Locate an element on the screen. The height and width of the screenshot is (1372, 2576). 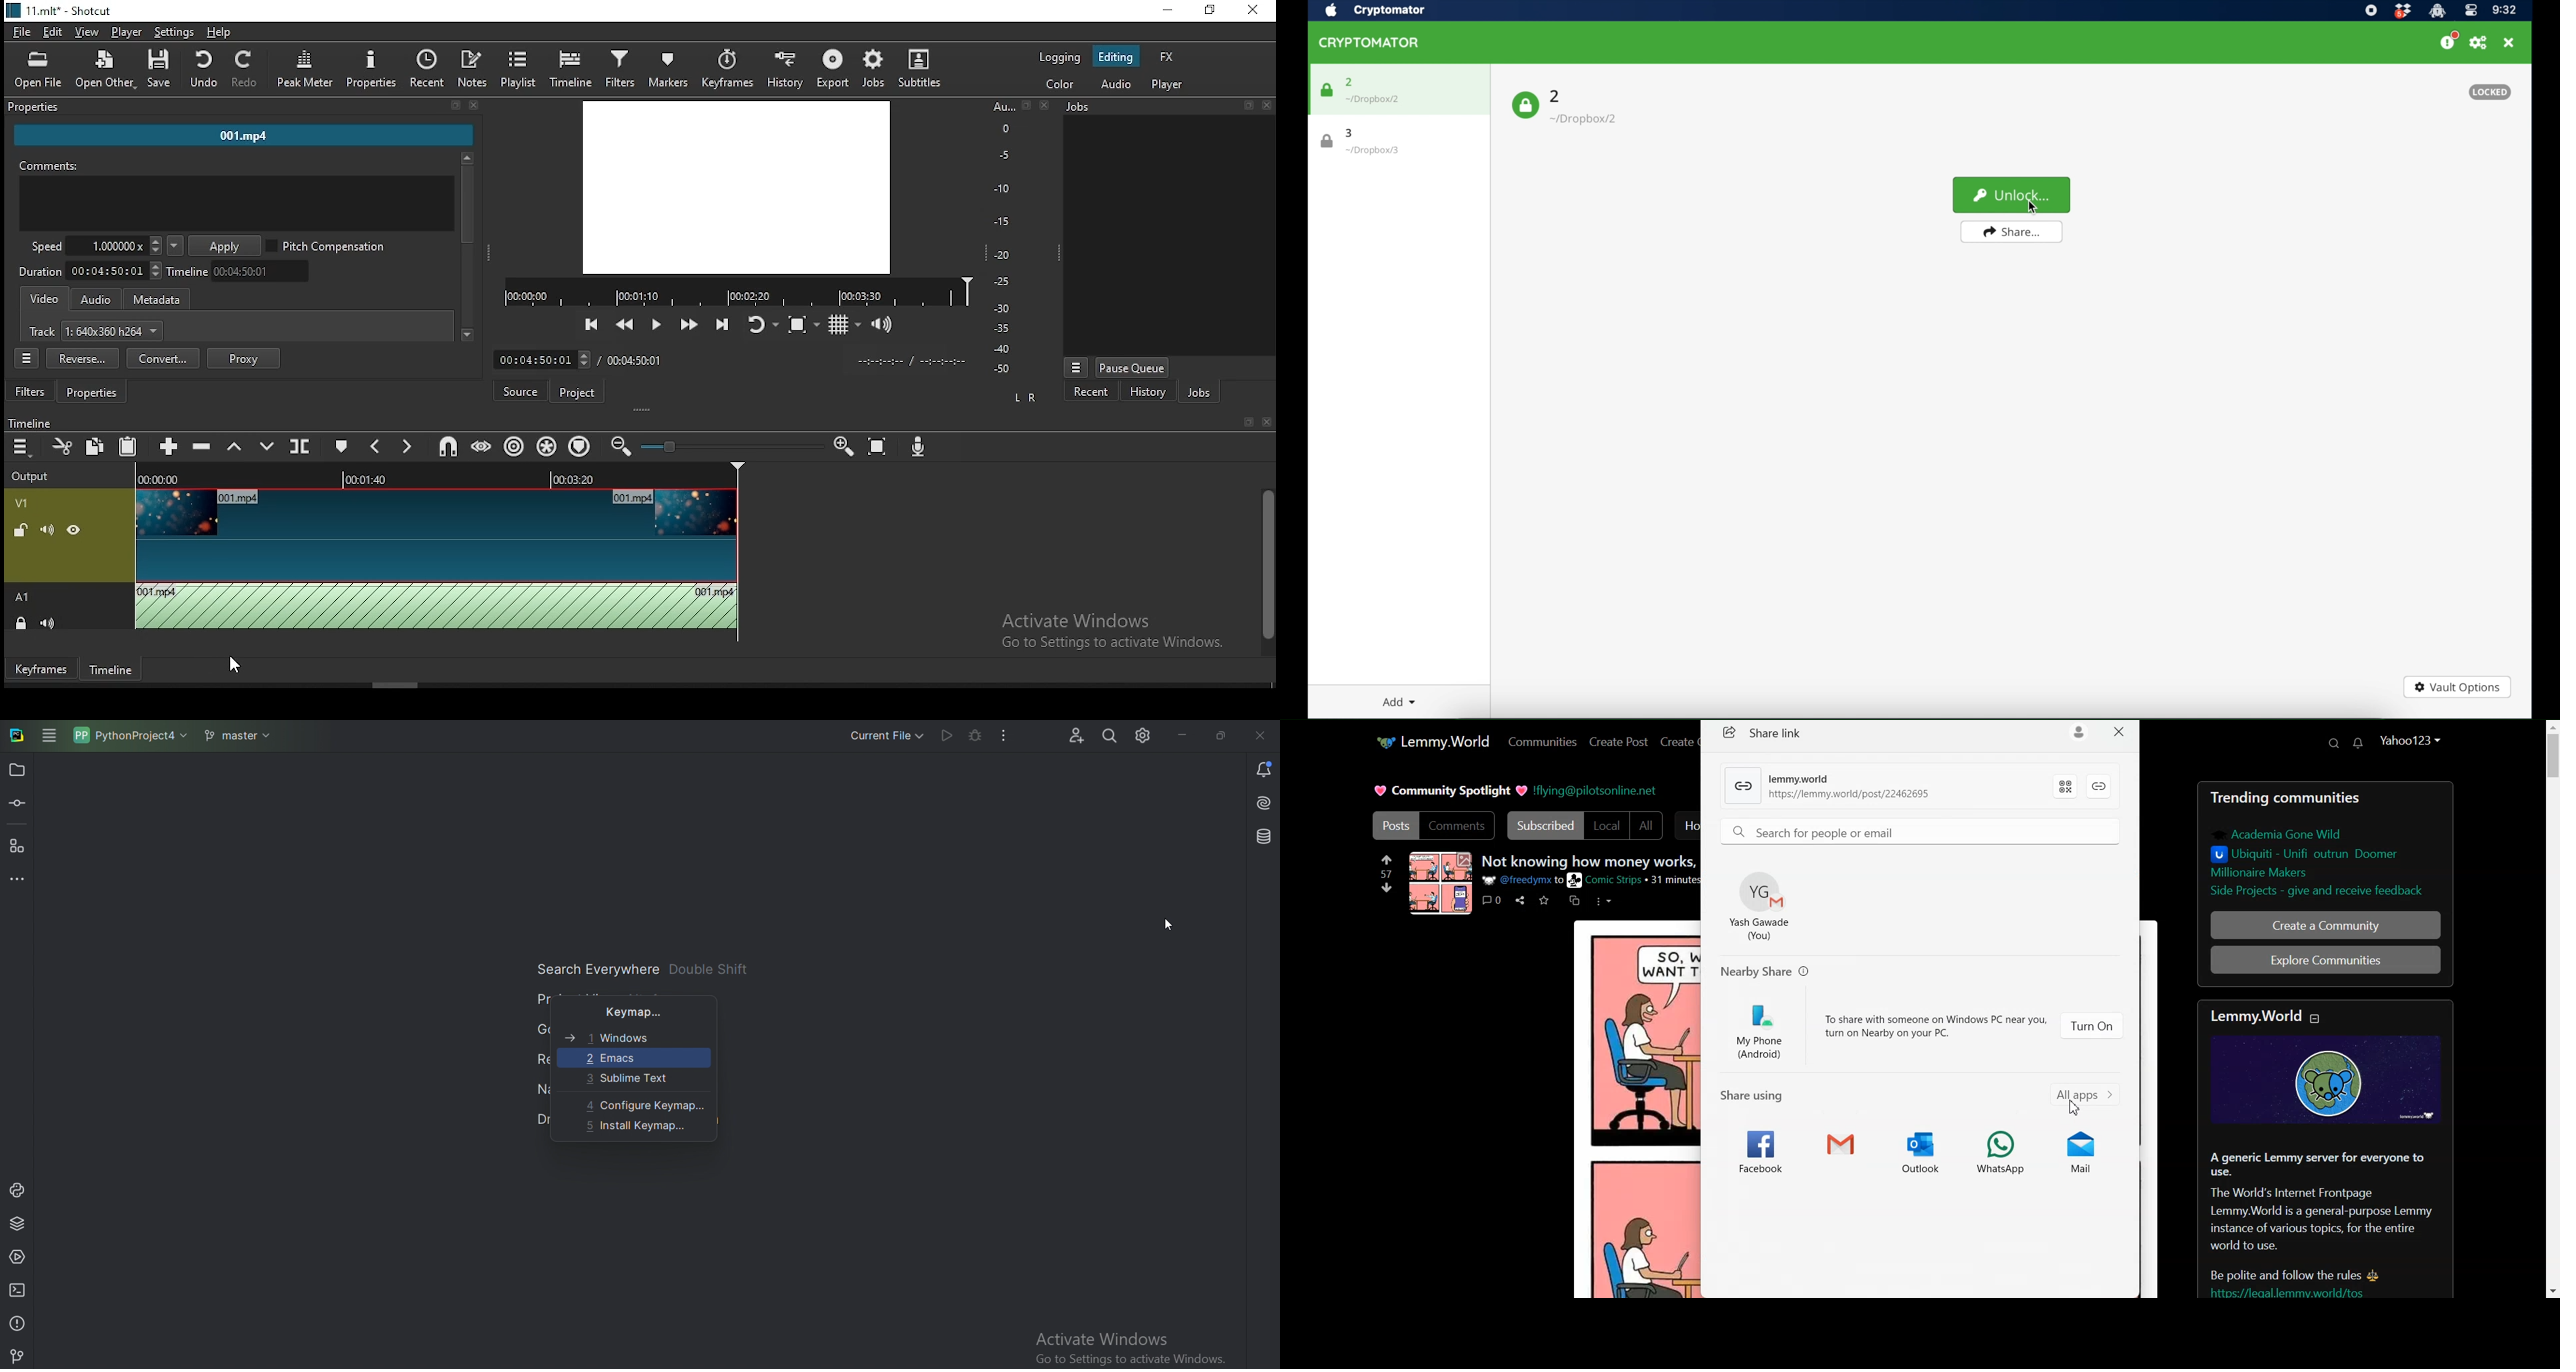
Unread Messages is located at coordinates (2358, 743).